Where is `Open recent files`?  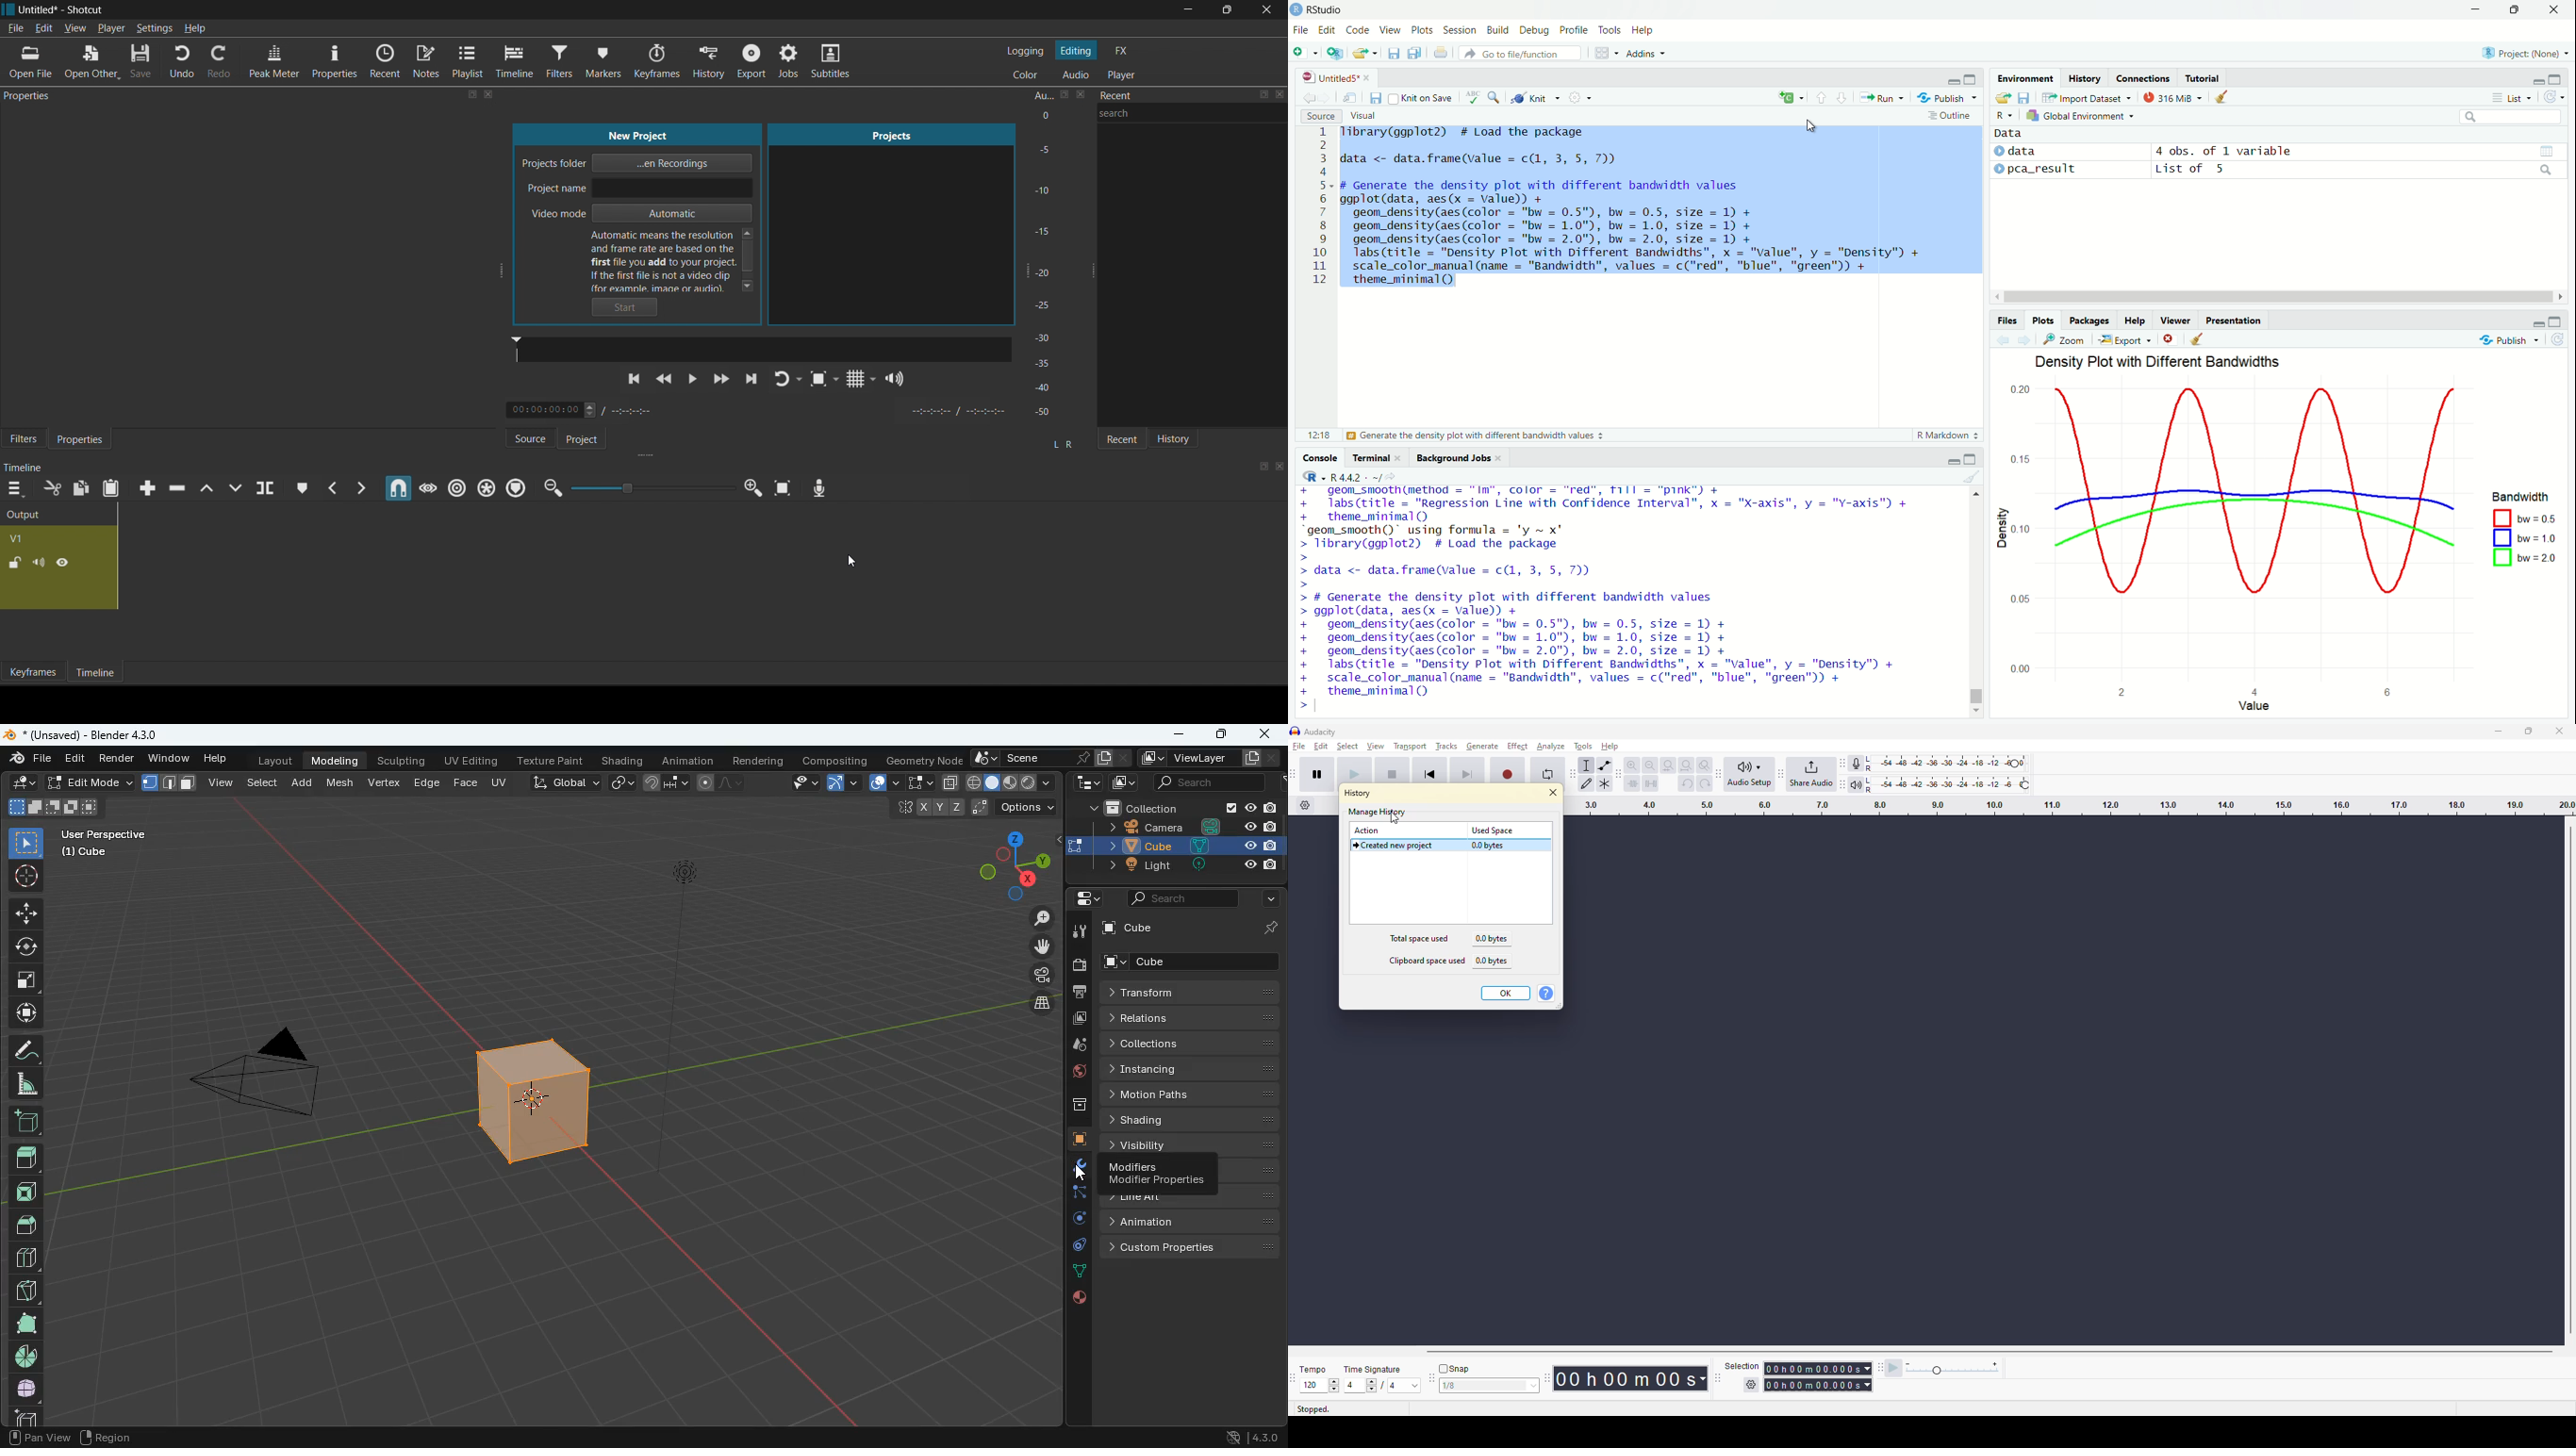 Open recent files is located at coordinates (1374, 53).